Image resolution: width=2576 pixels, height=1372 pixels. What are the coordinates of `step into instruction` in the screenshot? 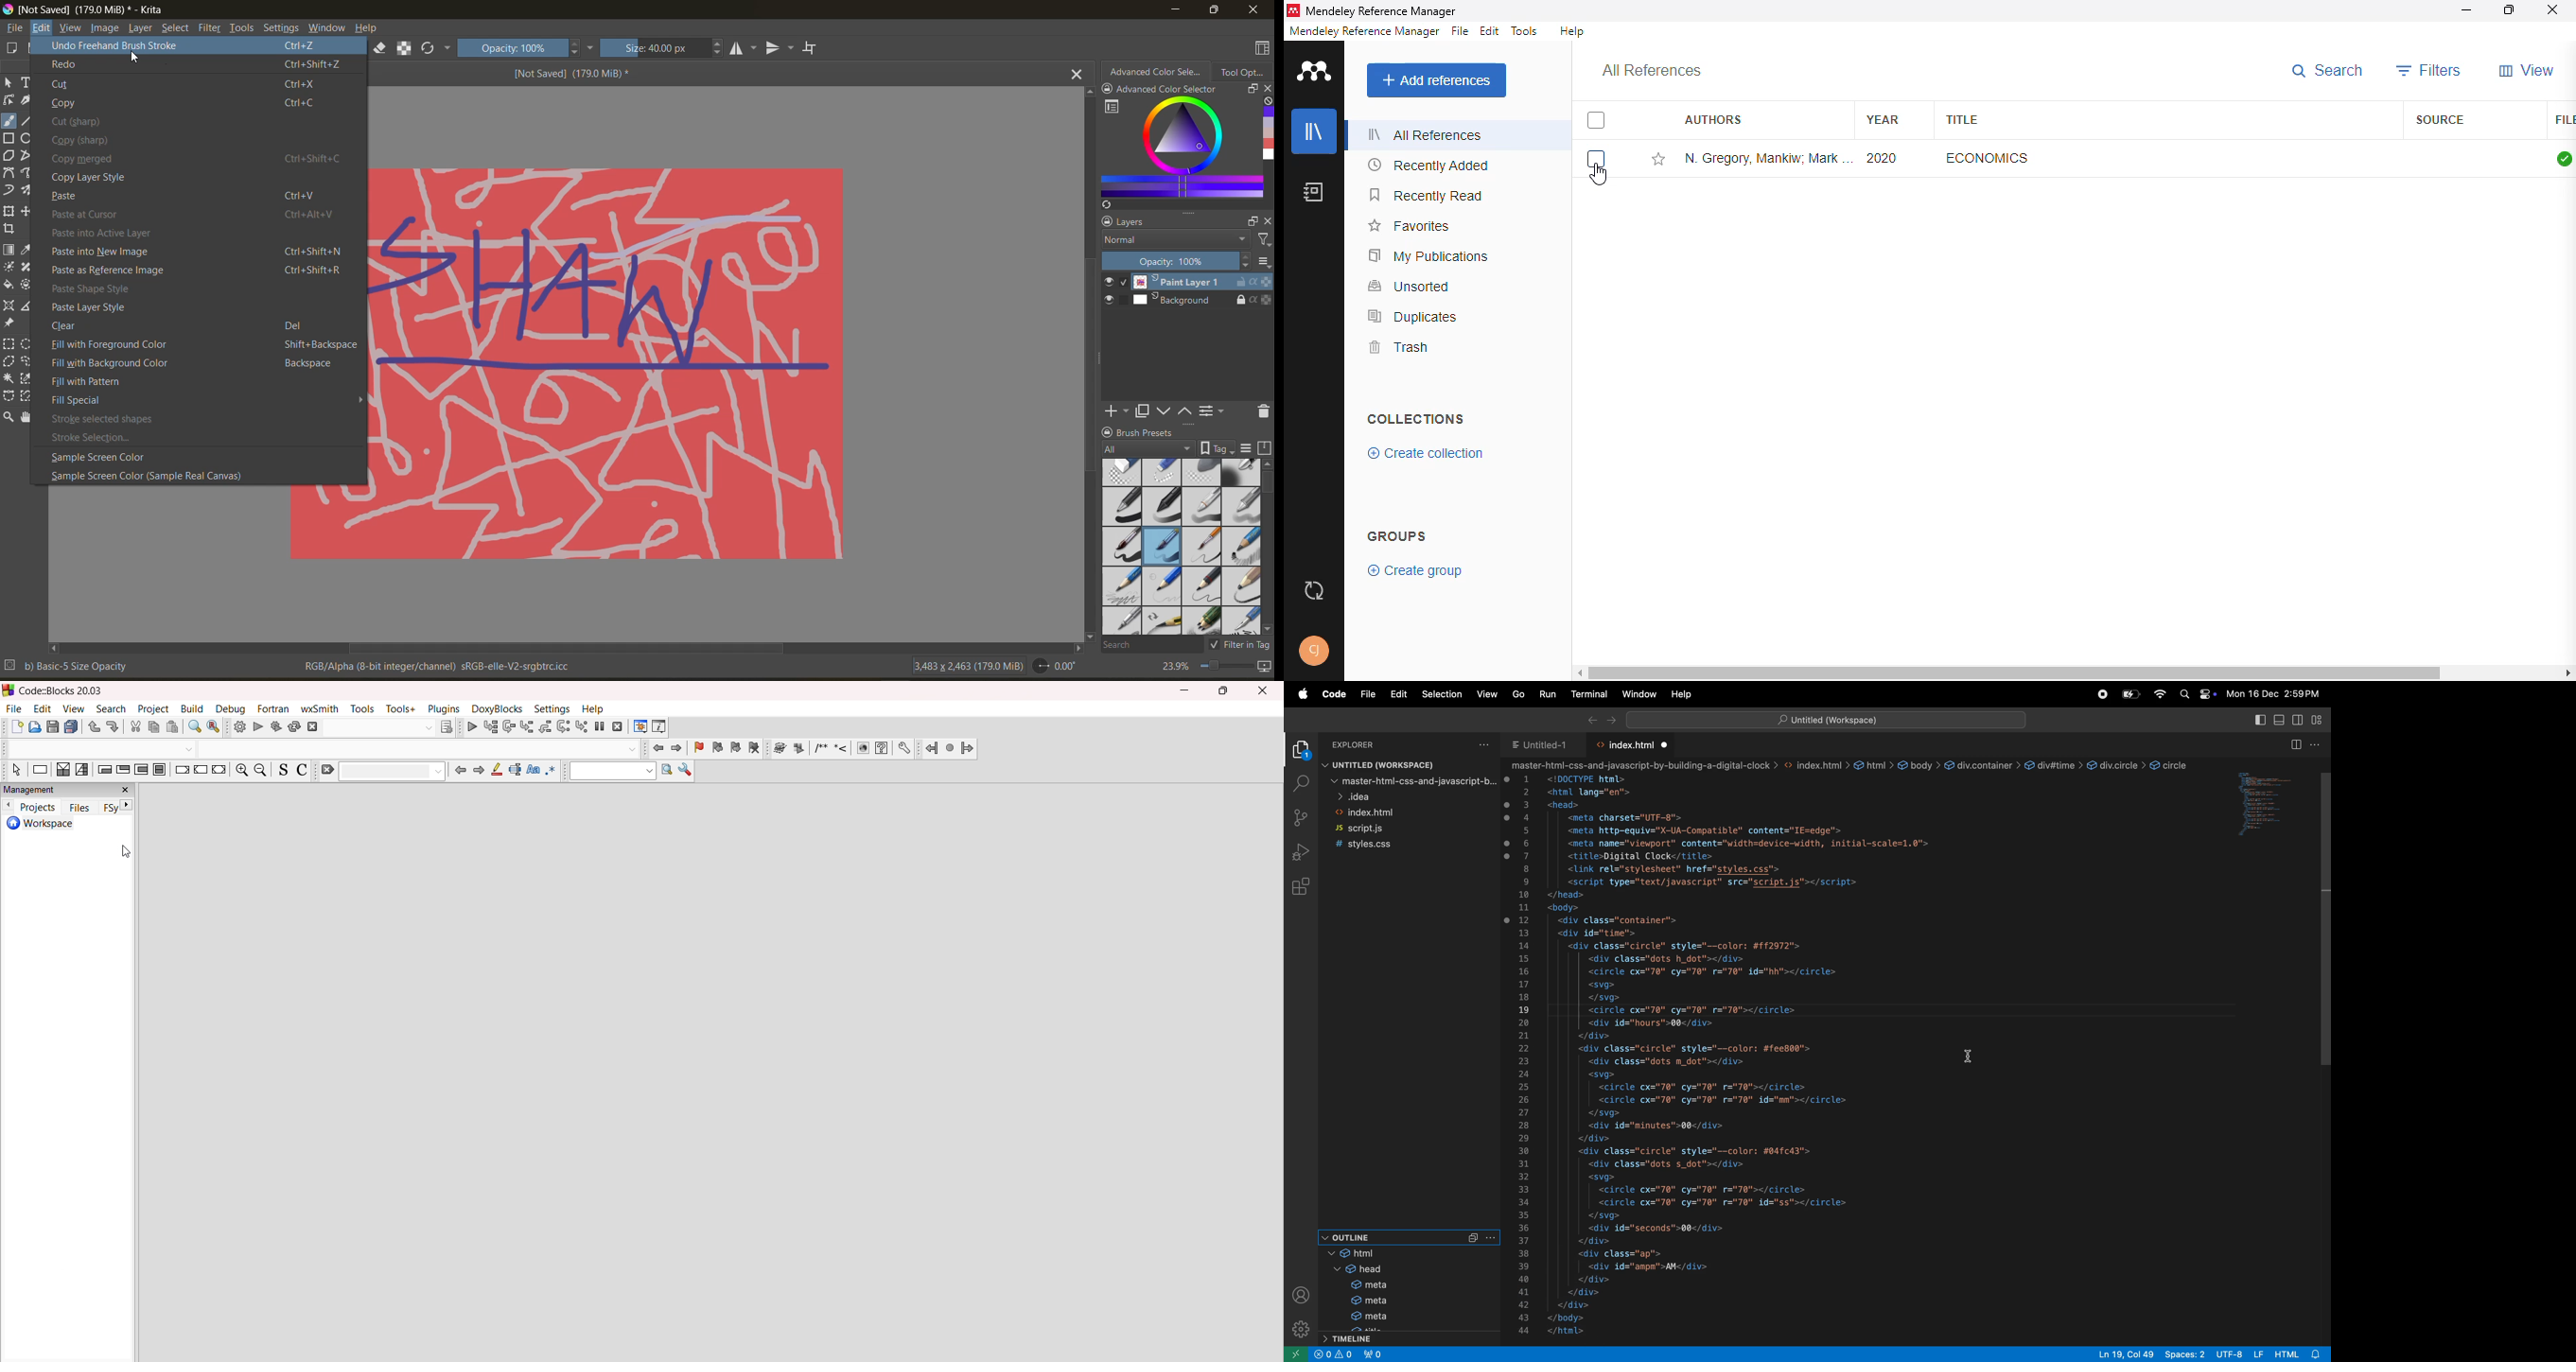 It's located at (582, 726).